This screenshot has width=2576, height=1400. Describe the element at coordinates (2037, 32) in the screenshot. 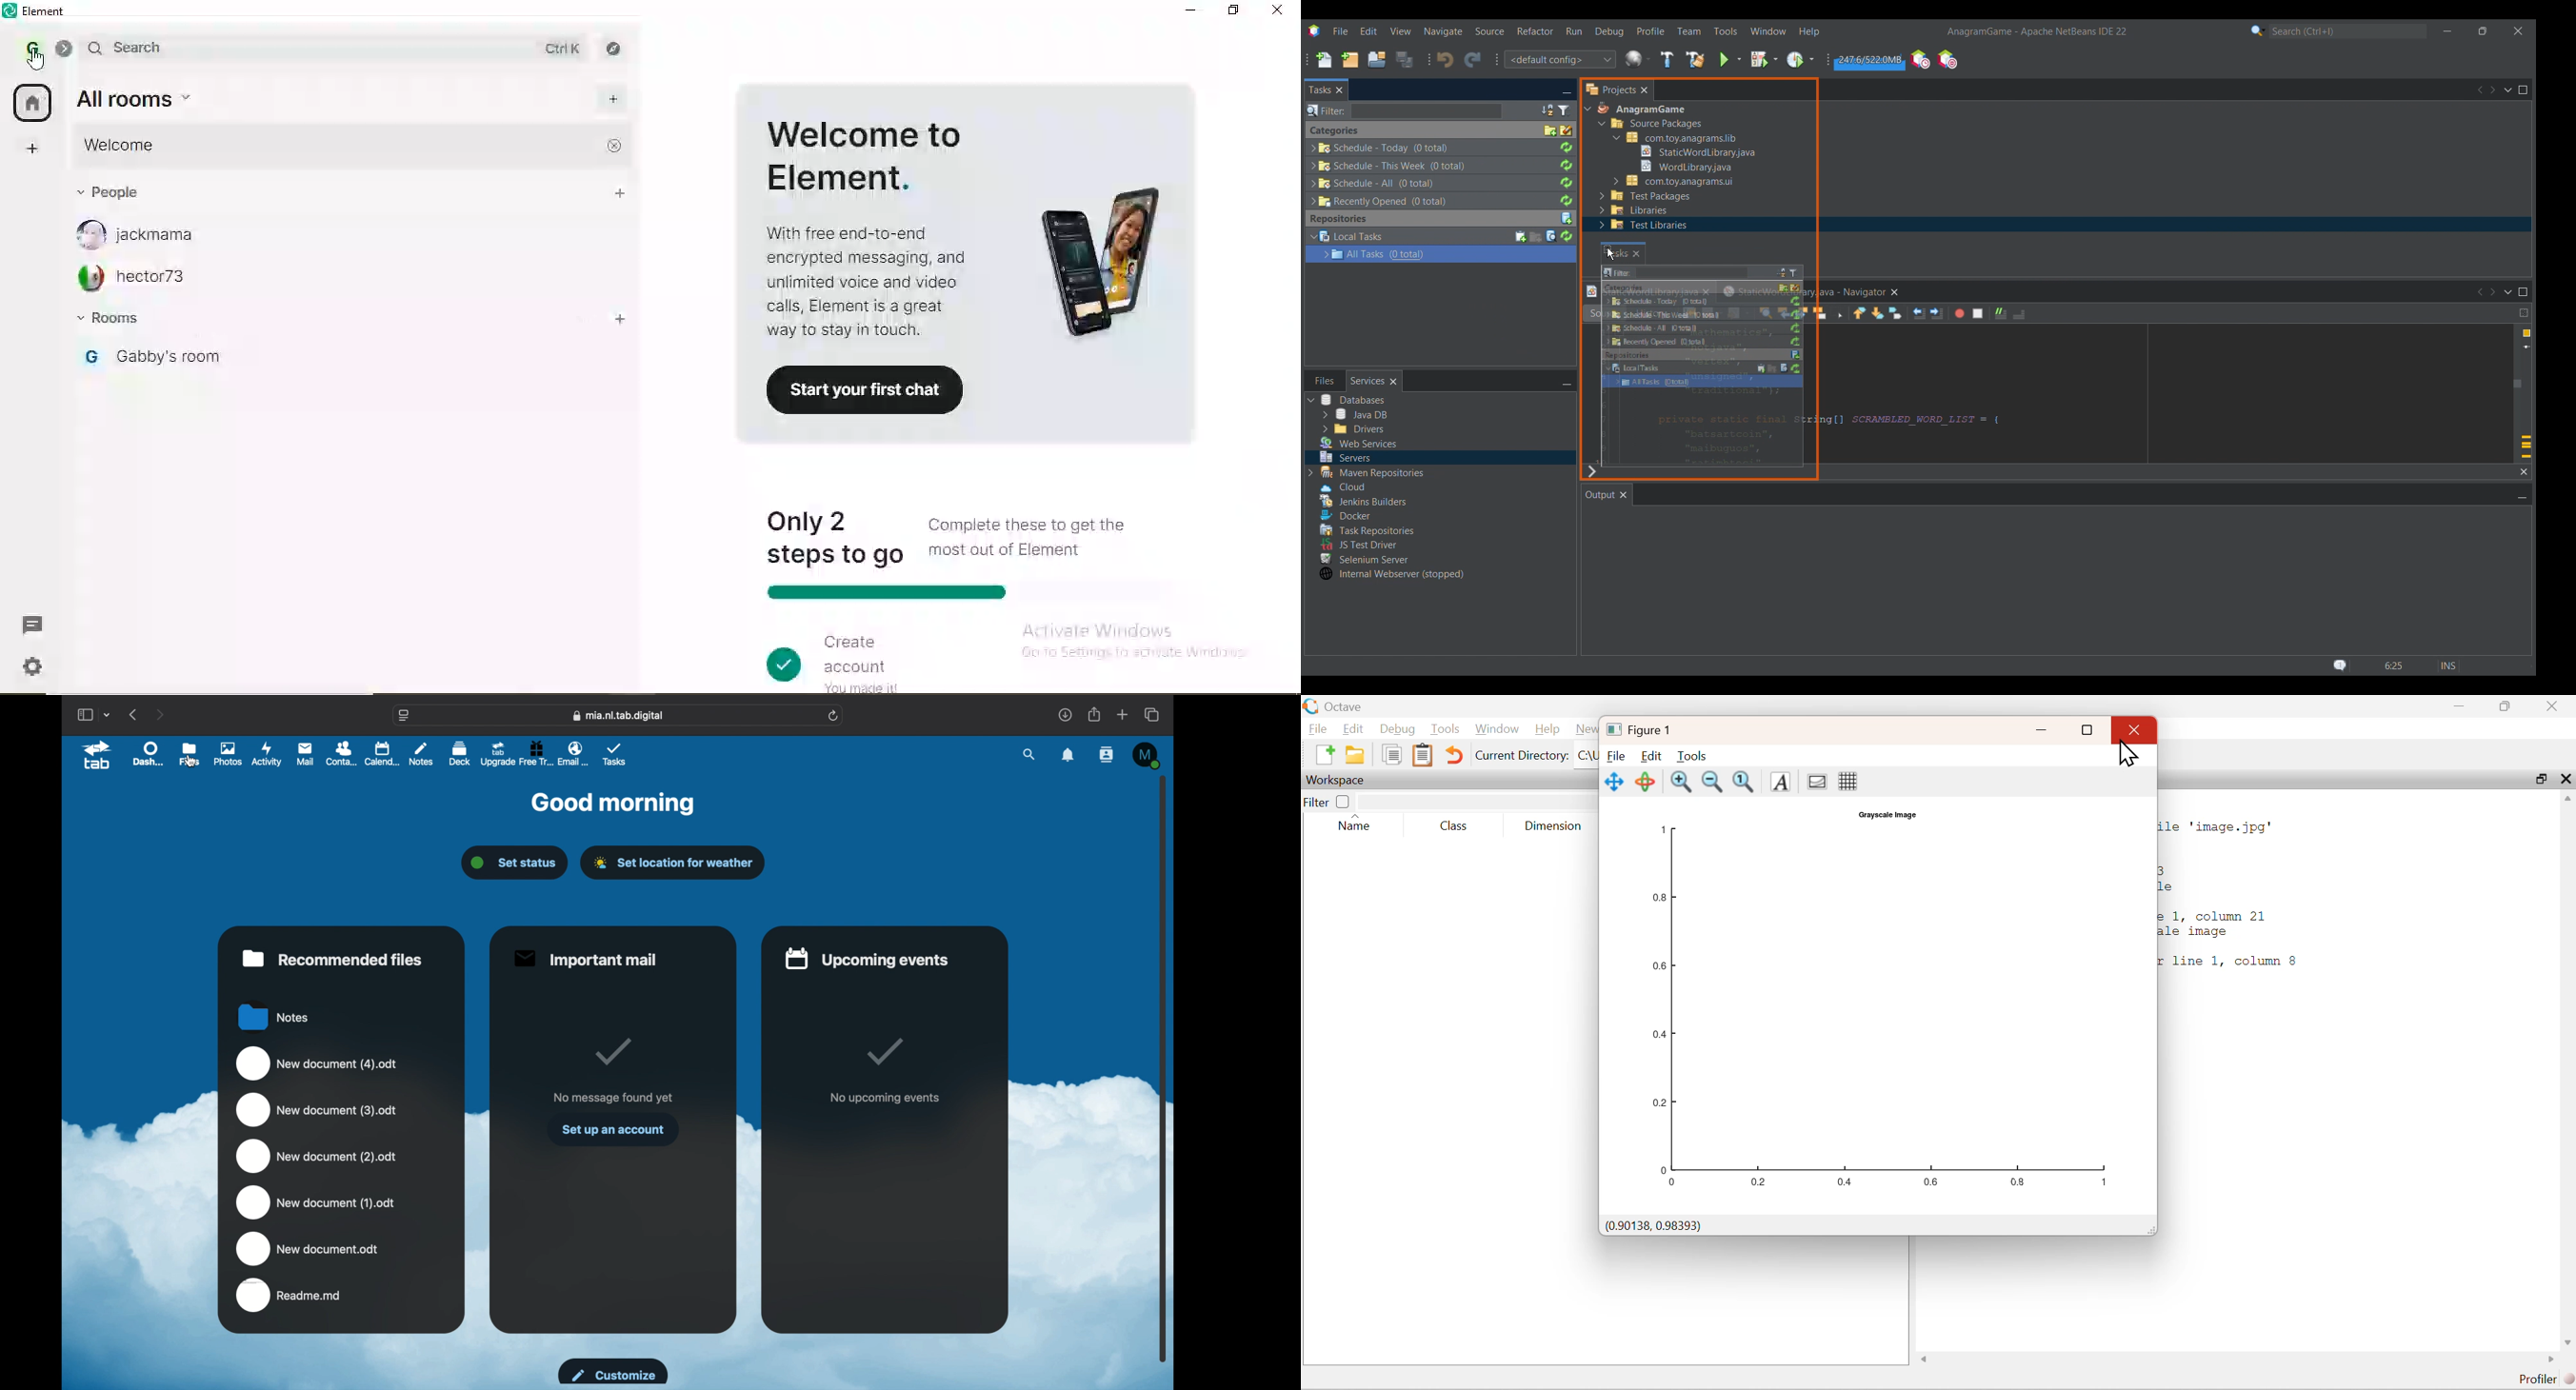

I see `Software name and version` at that location.